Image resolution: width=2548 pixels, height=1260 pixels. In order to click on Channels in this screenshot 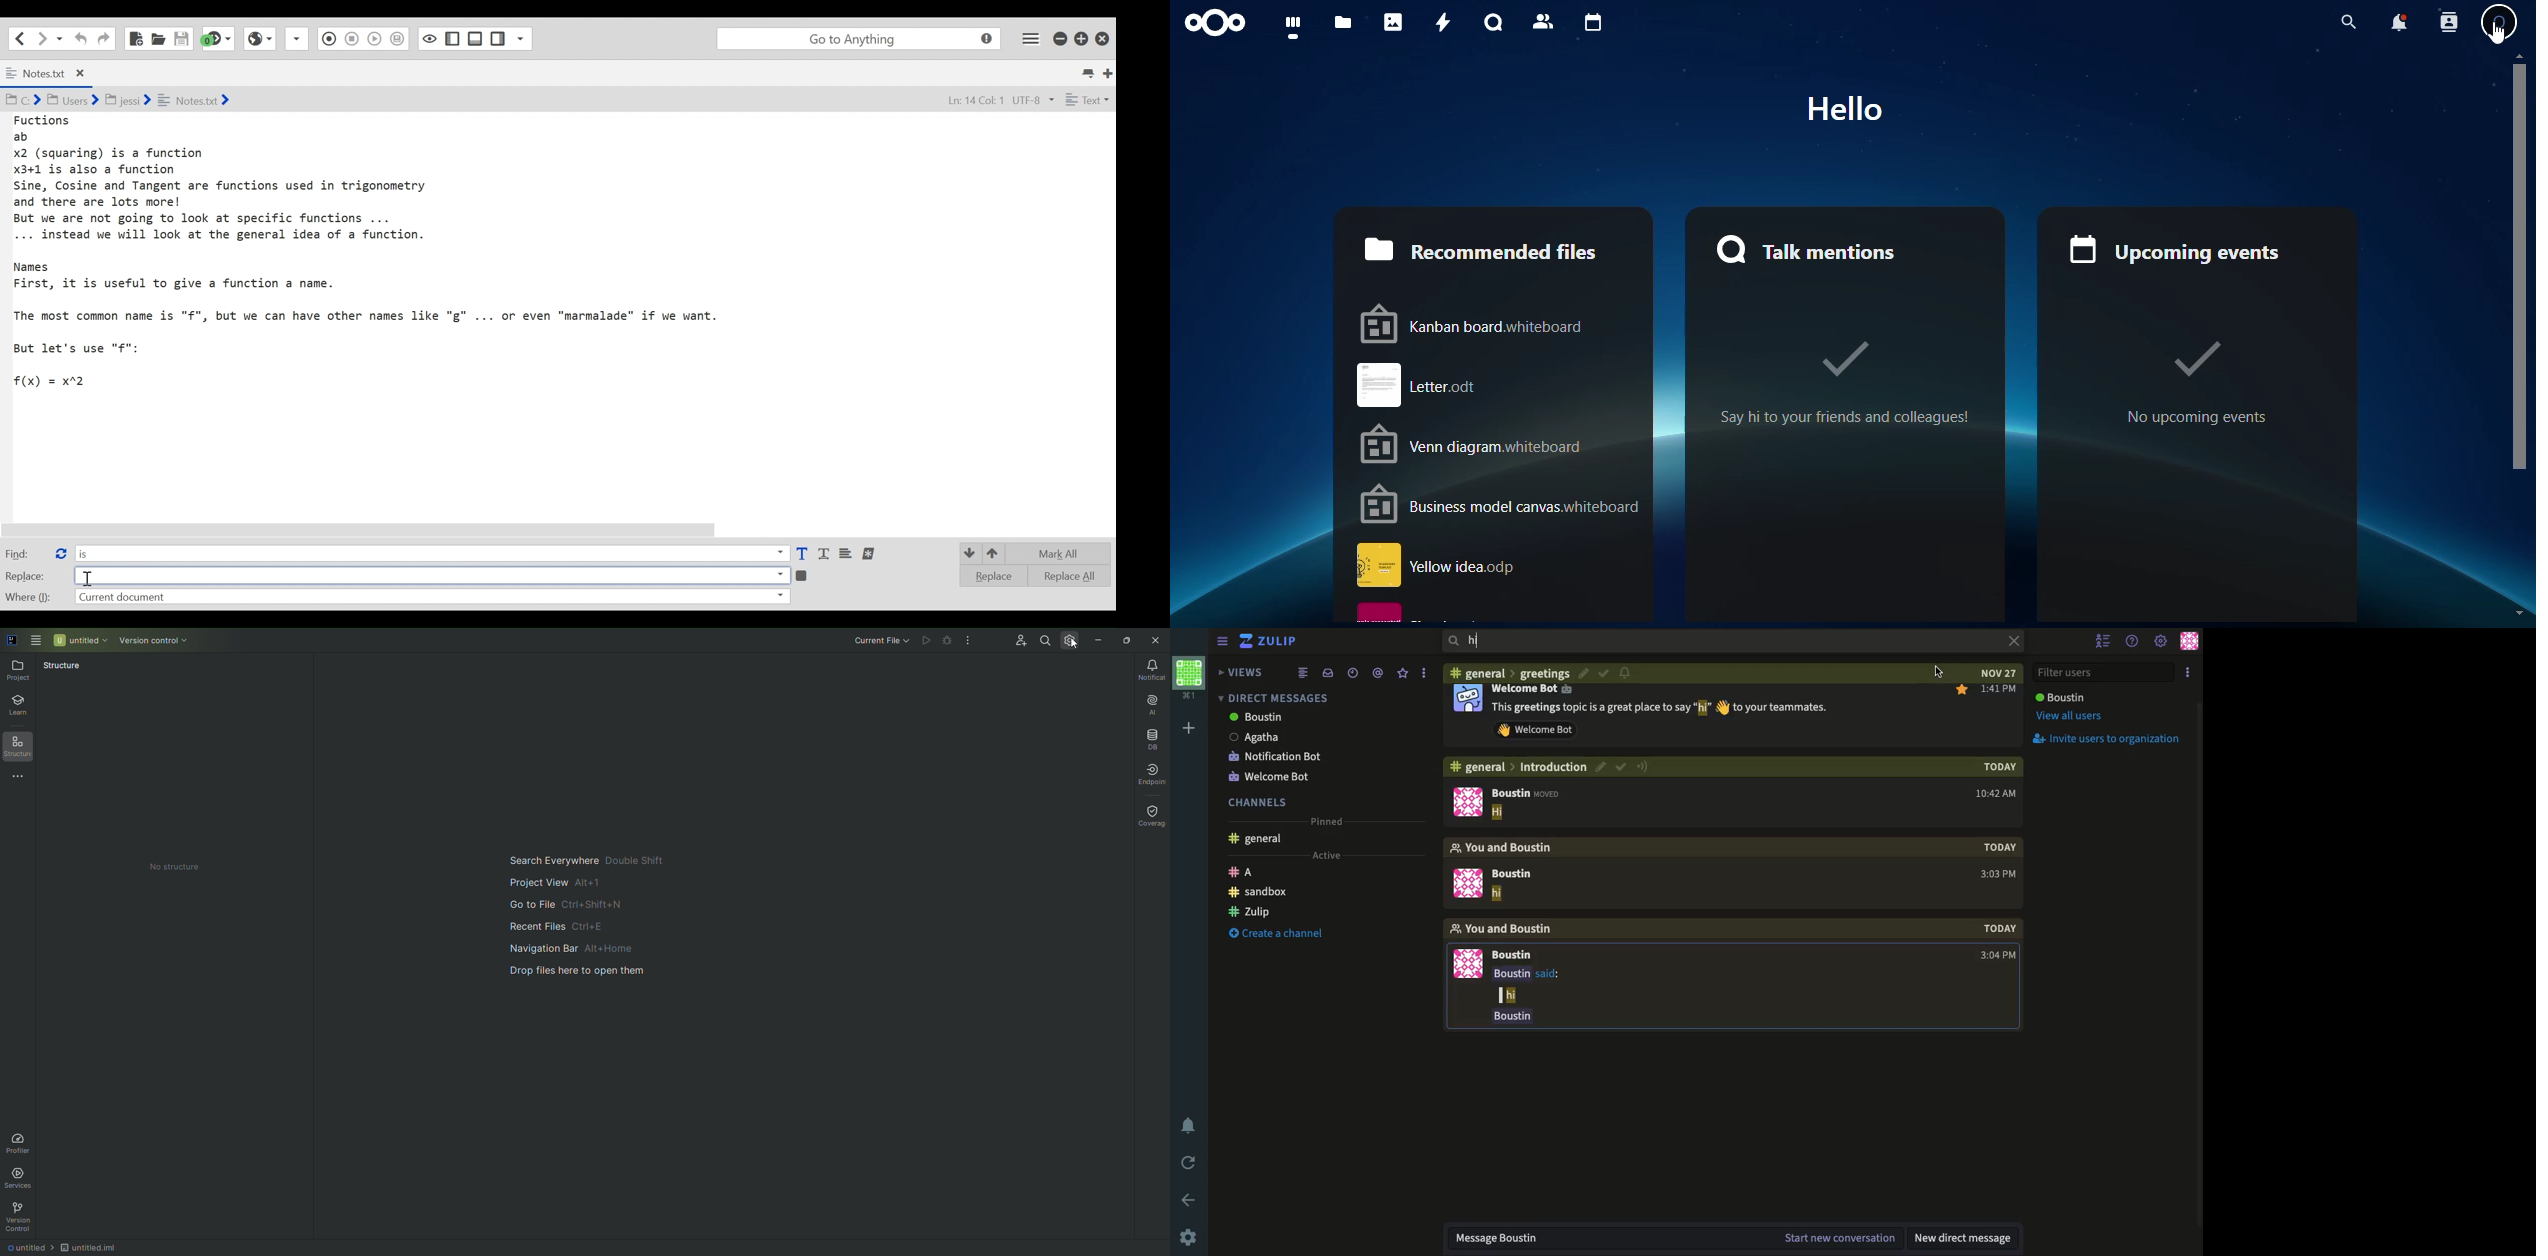, I will do `click(1259, 802)`.